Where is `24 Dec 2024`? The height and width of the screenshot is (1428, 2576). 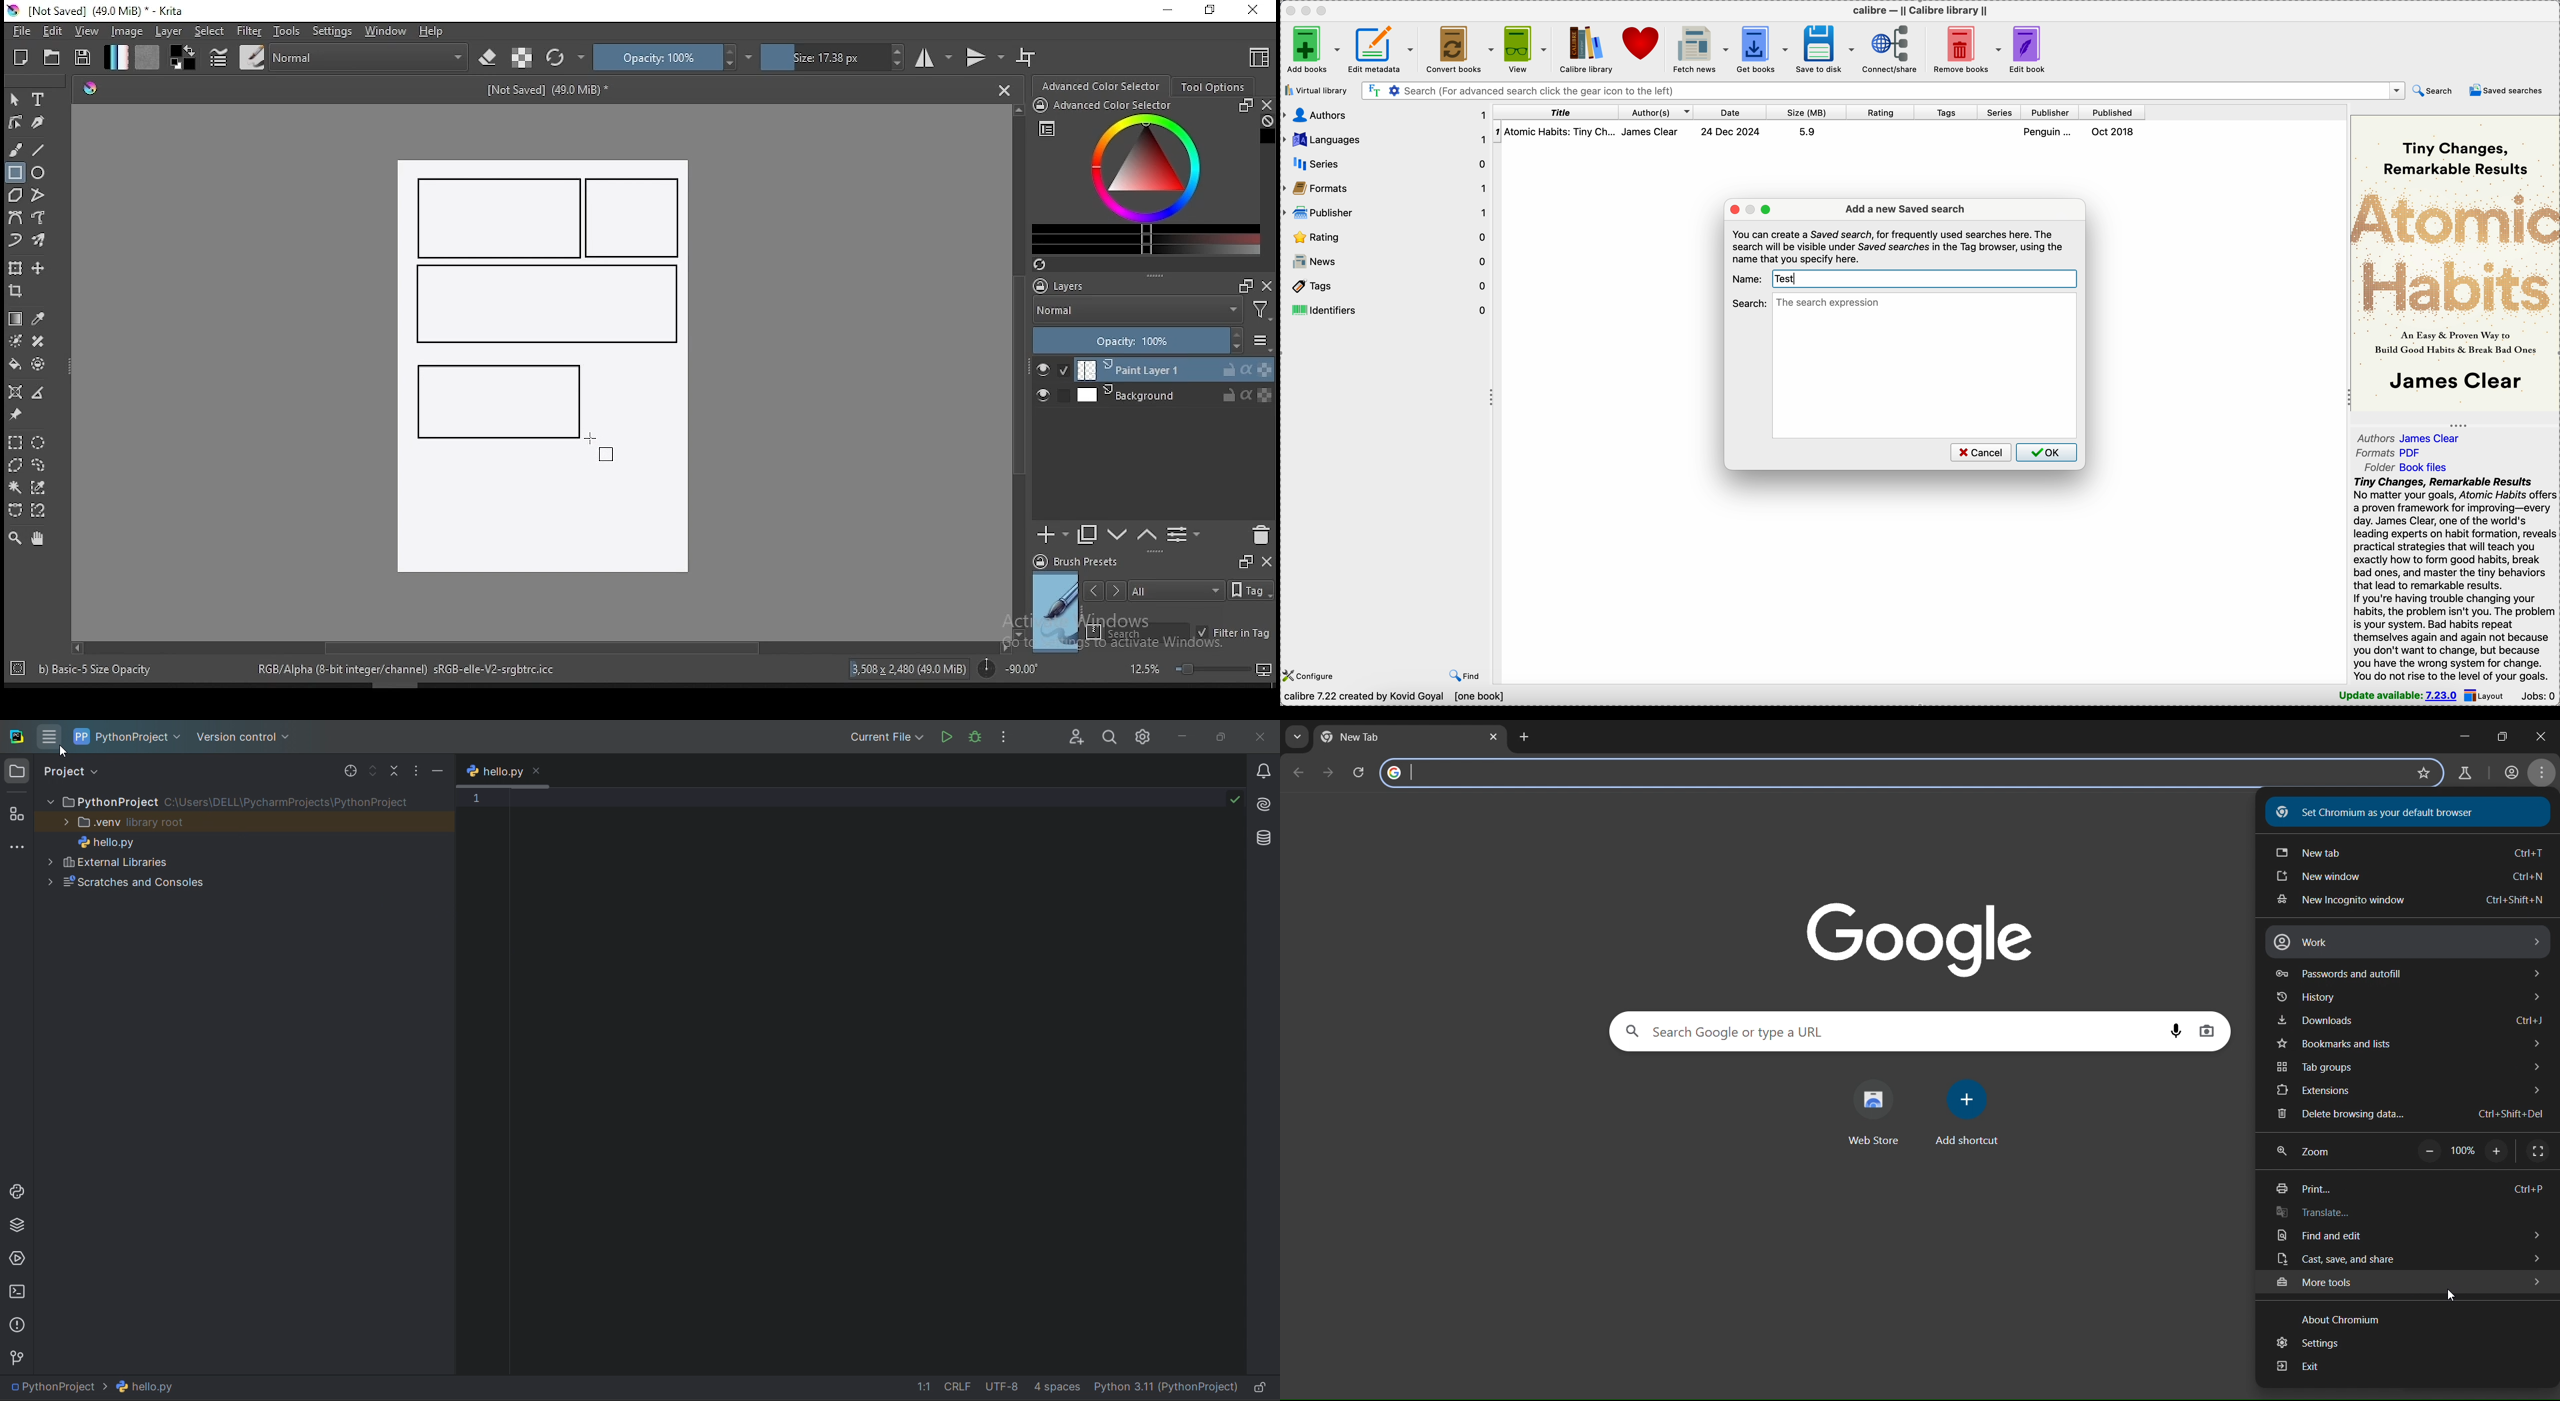
24 Dec 2024 is located at coordinates (1731, 132).